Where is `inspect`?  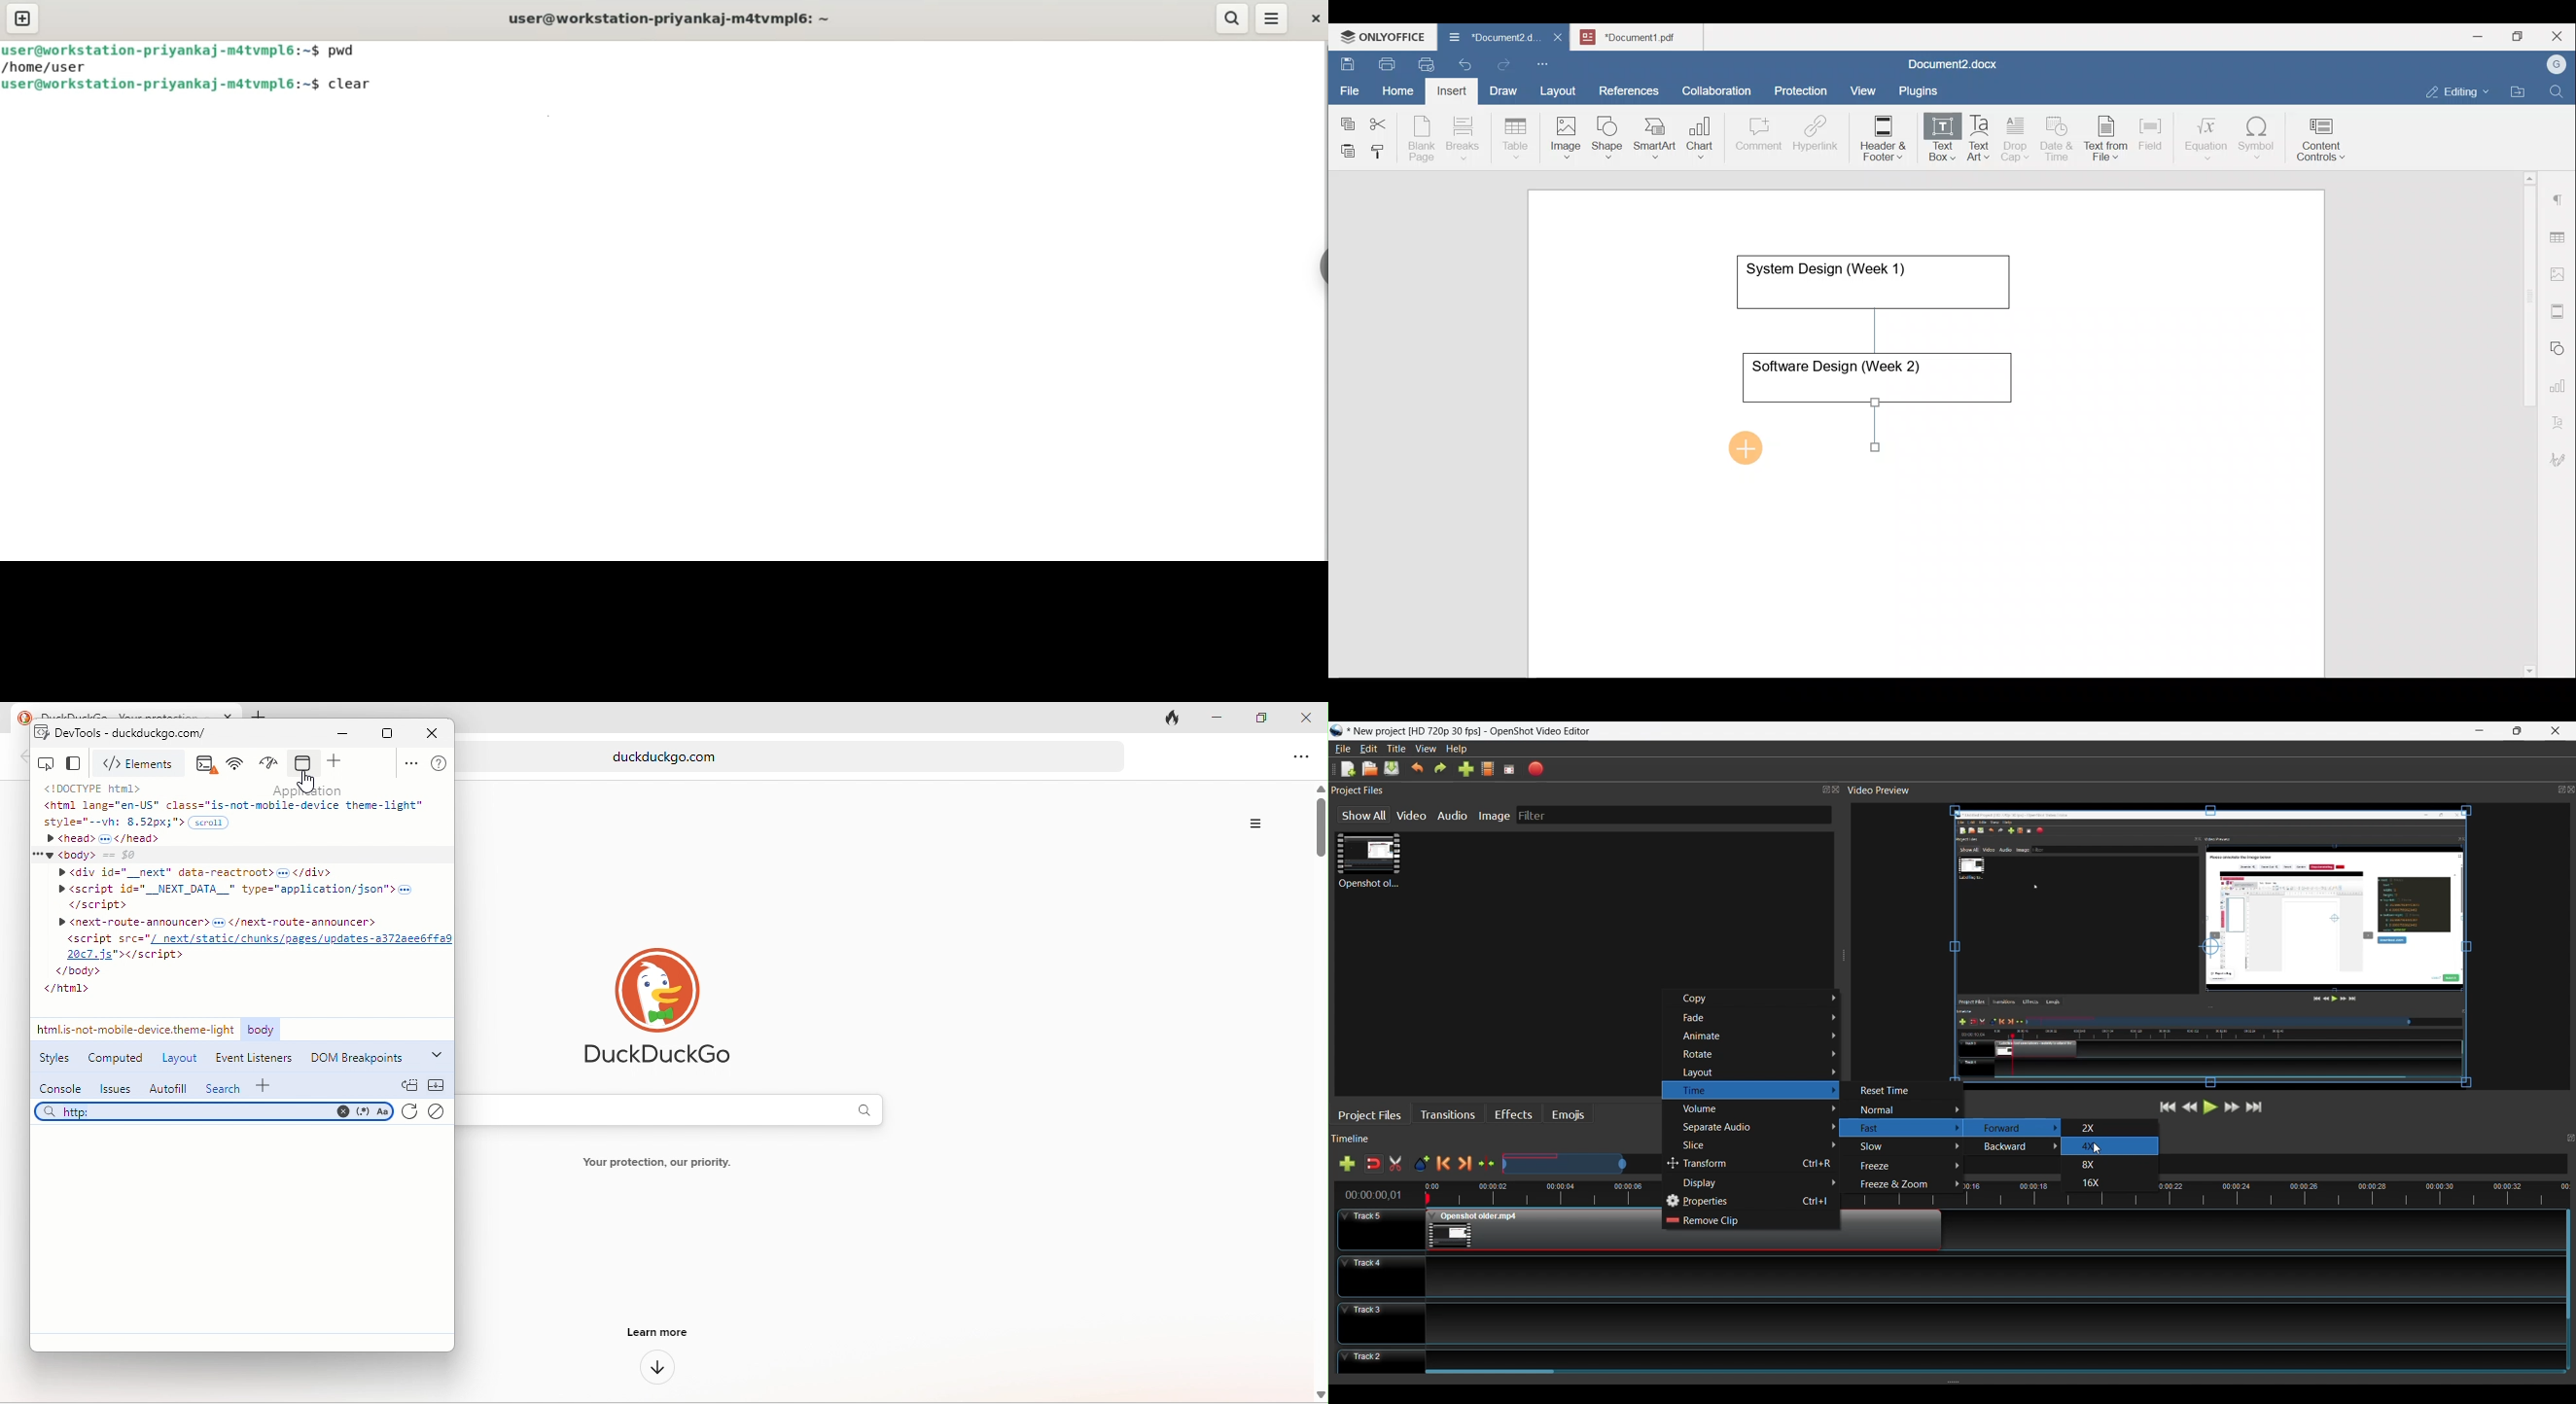
inspect is located at coordinates (46, 764).